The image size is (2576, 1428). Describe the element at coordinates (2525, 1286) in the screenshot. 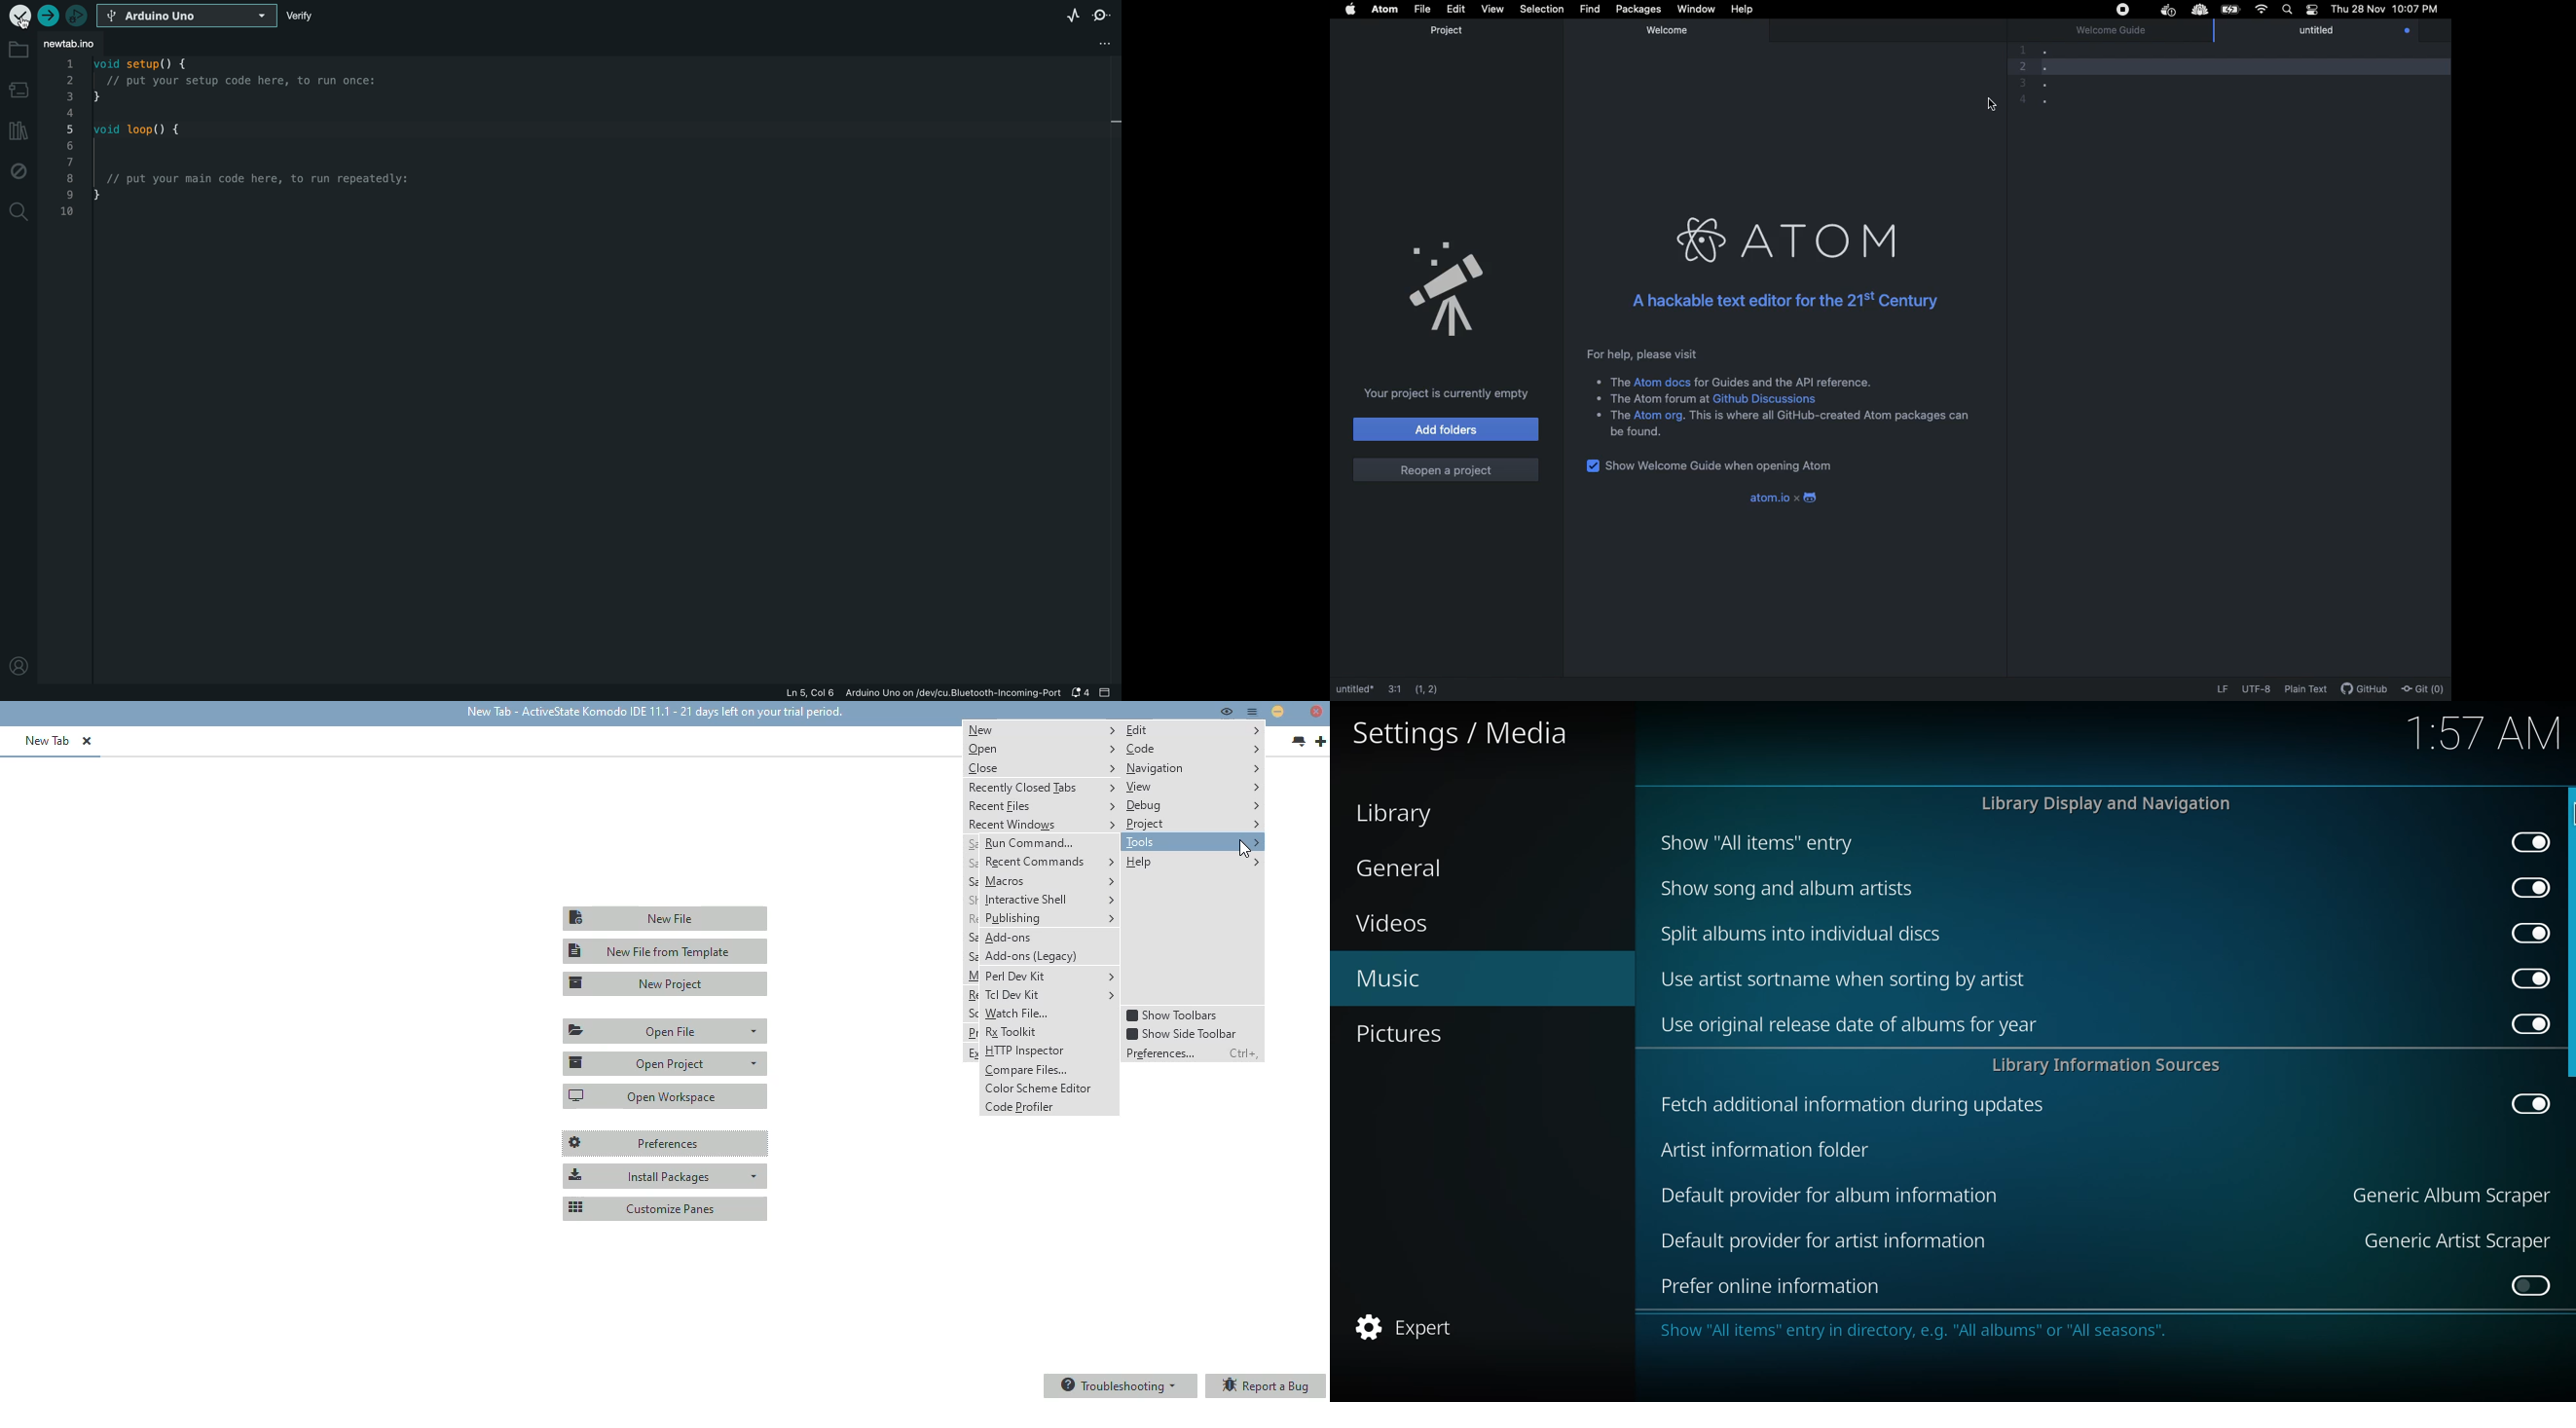

I see `click to enable` at that location.